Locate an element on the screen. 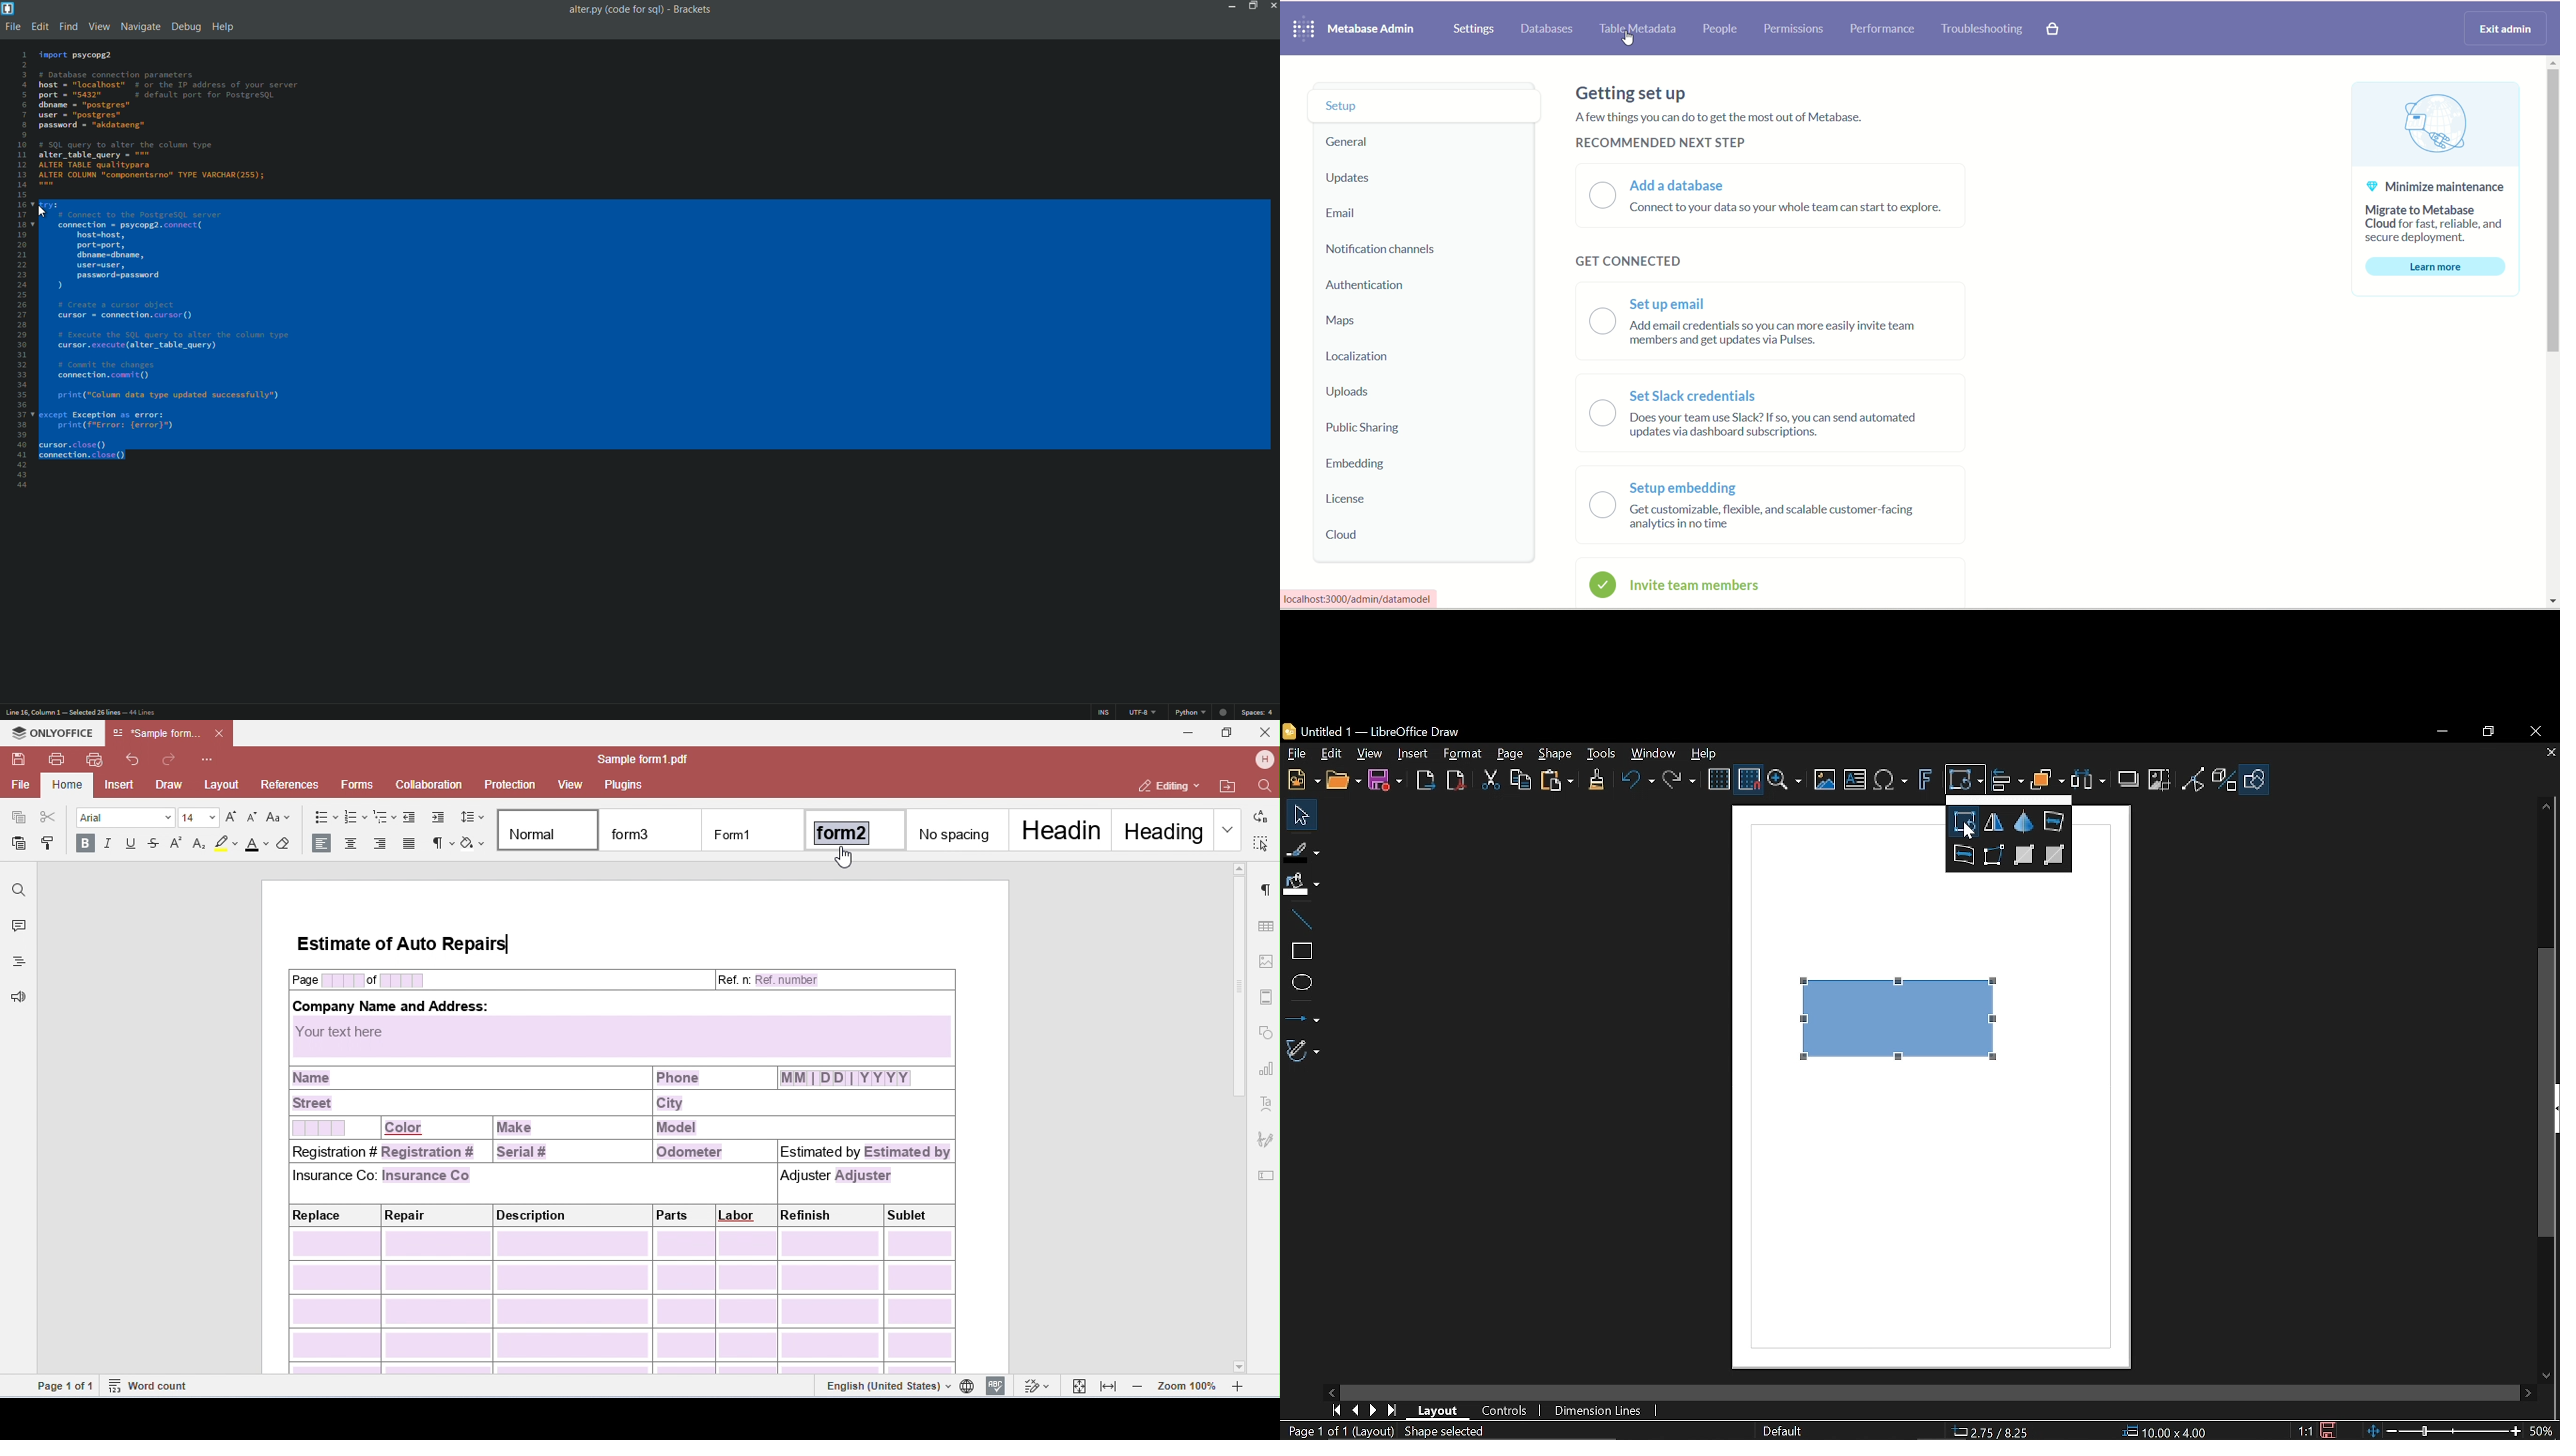 This screenshot has width=2576, height=1456. file name is located at coordinates (615, 10).